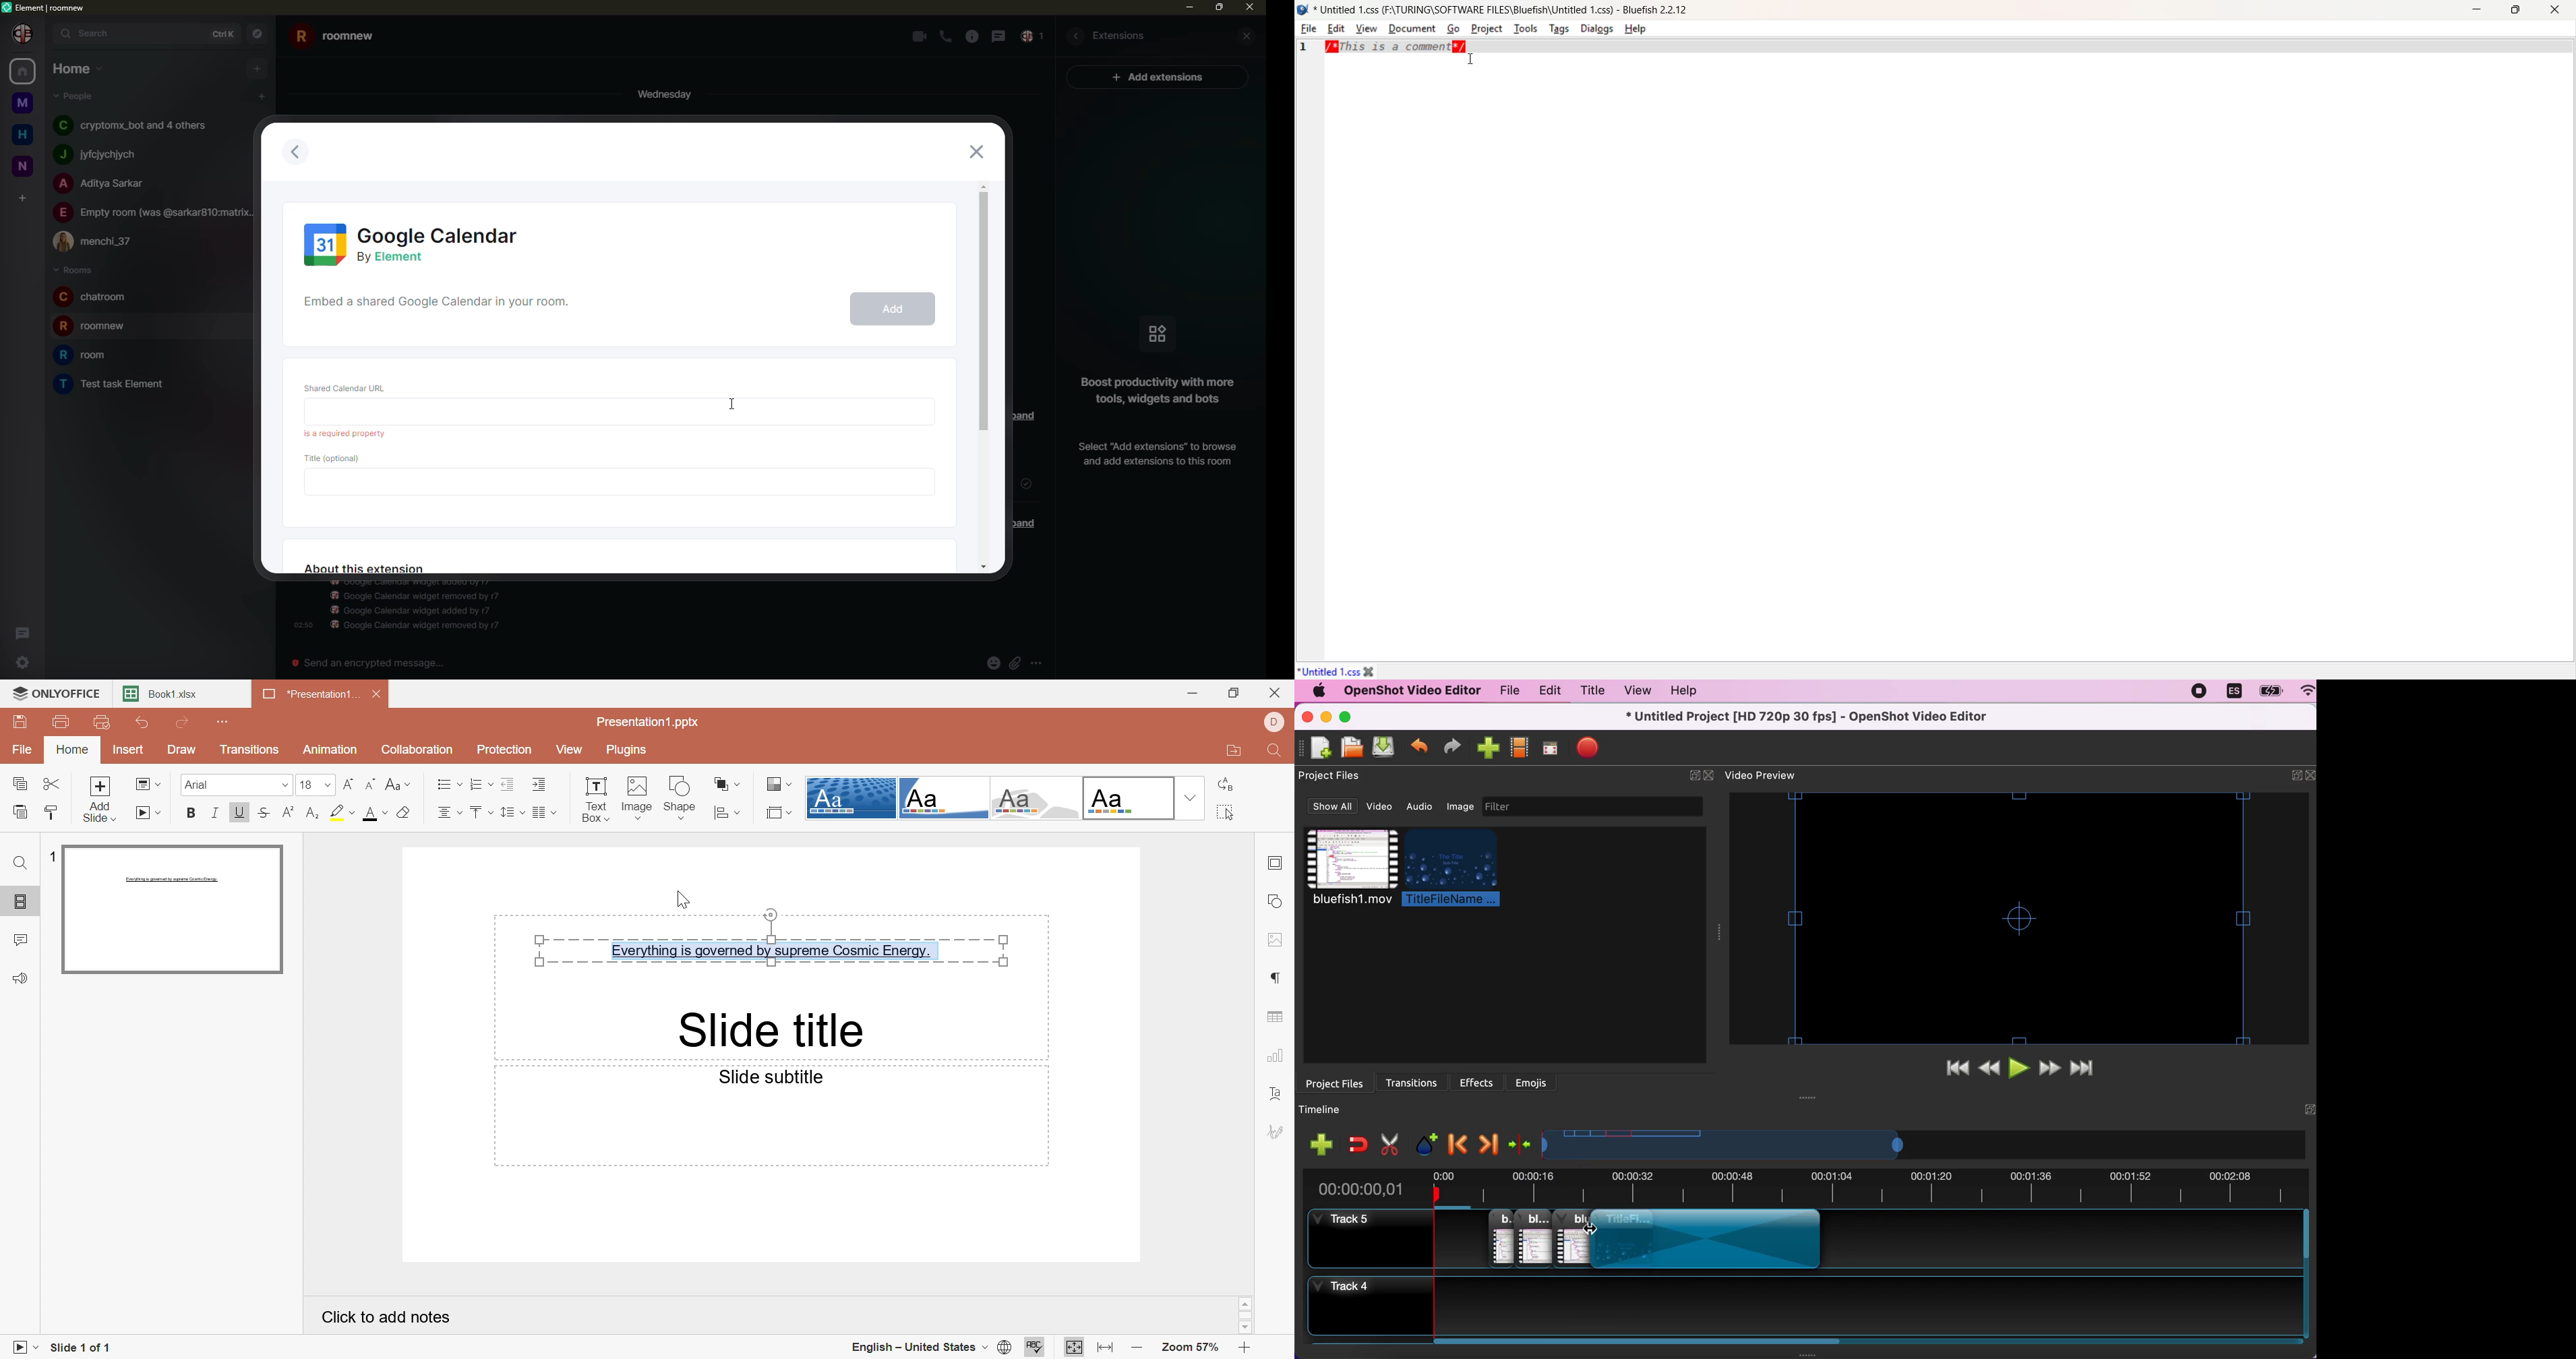 This screenshot has height=1372, width=2576. What do you see at coordinates (1234, 750) in the screenshot?
I see `Open file location` at bounding box center [1234, 750].